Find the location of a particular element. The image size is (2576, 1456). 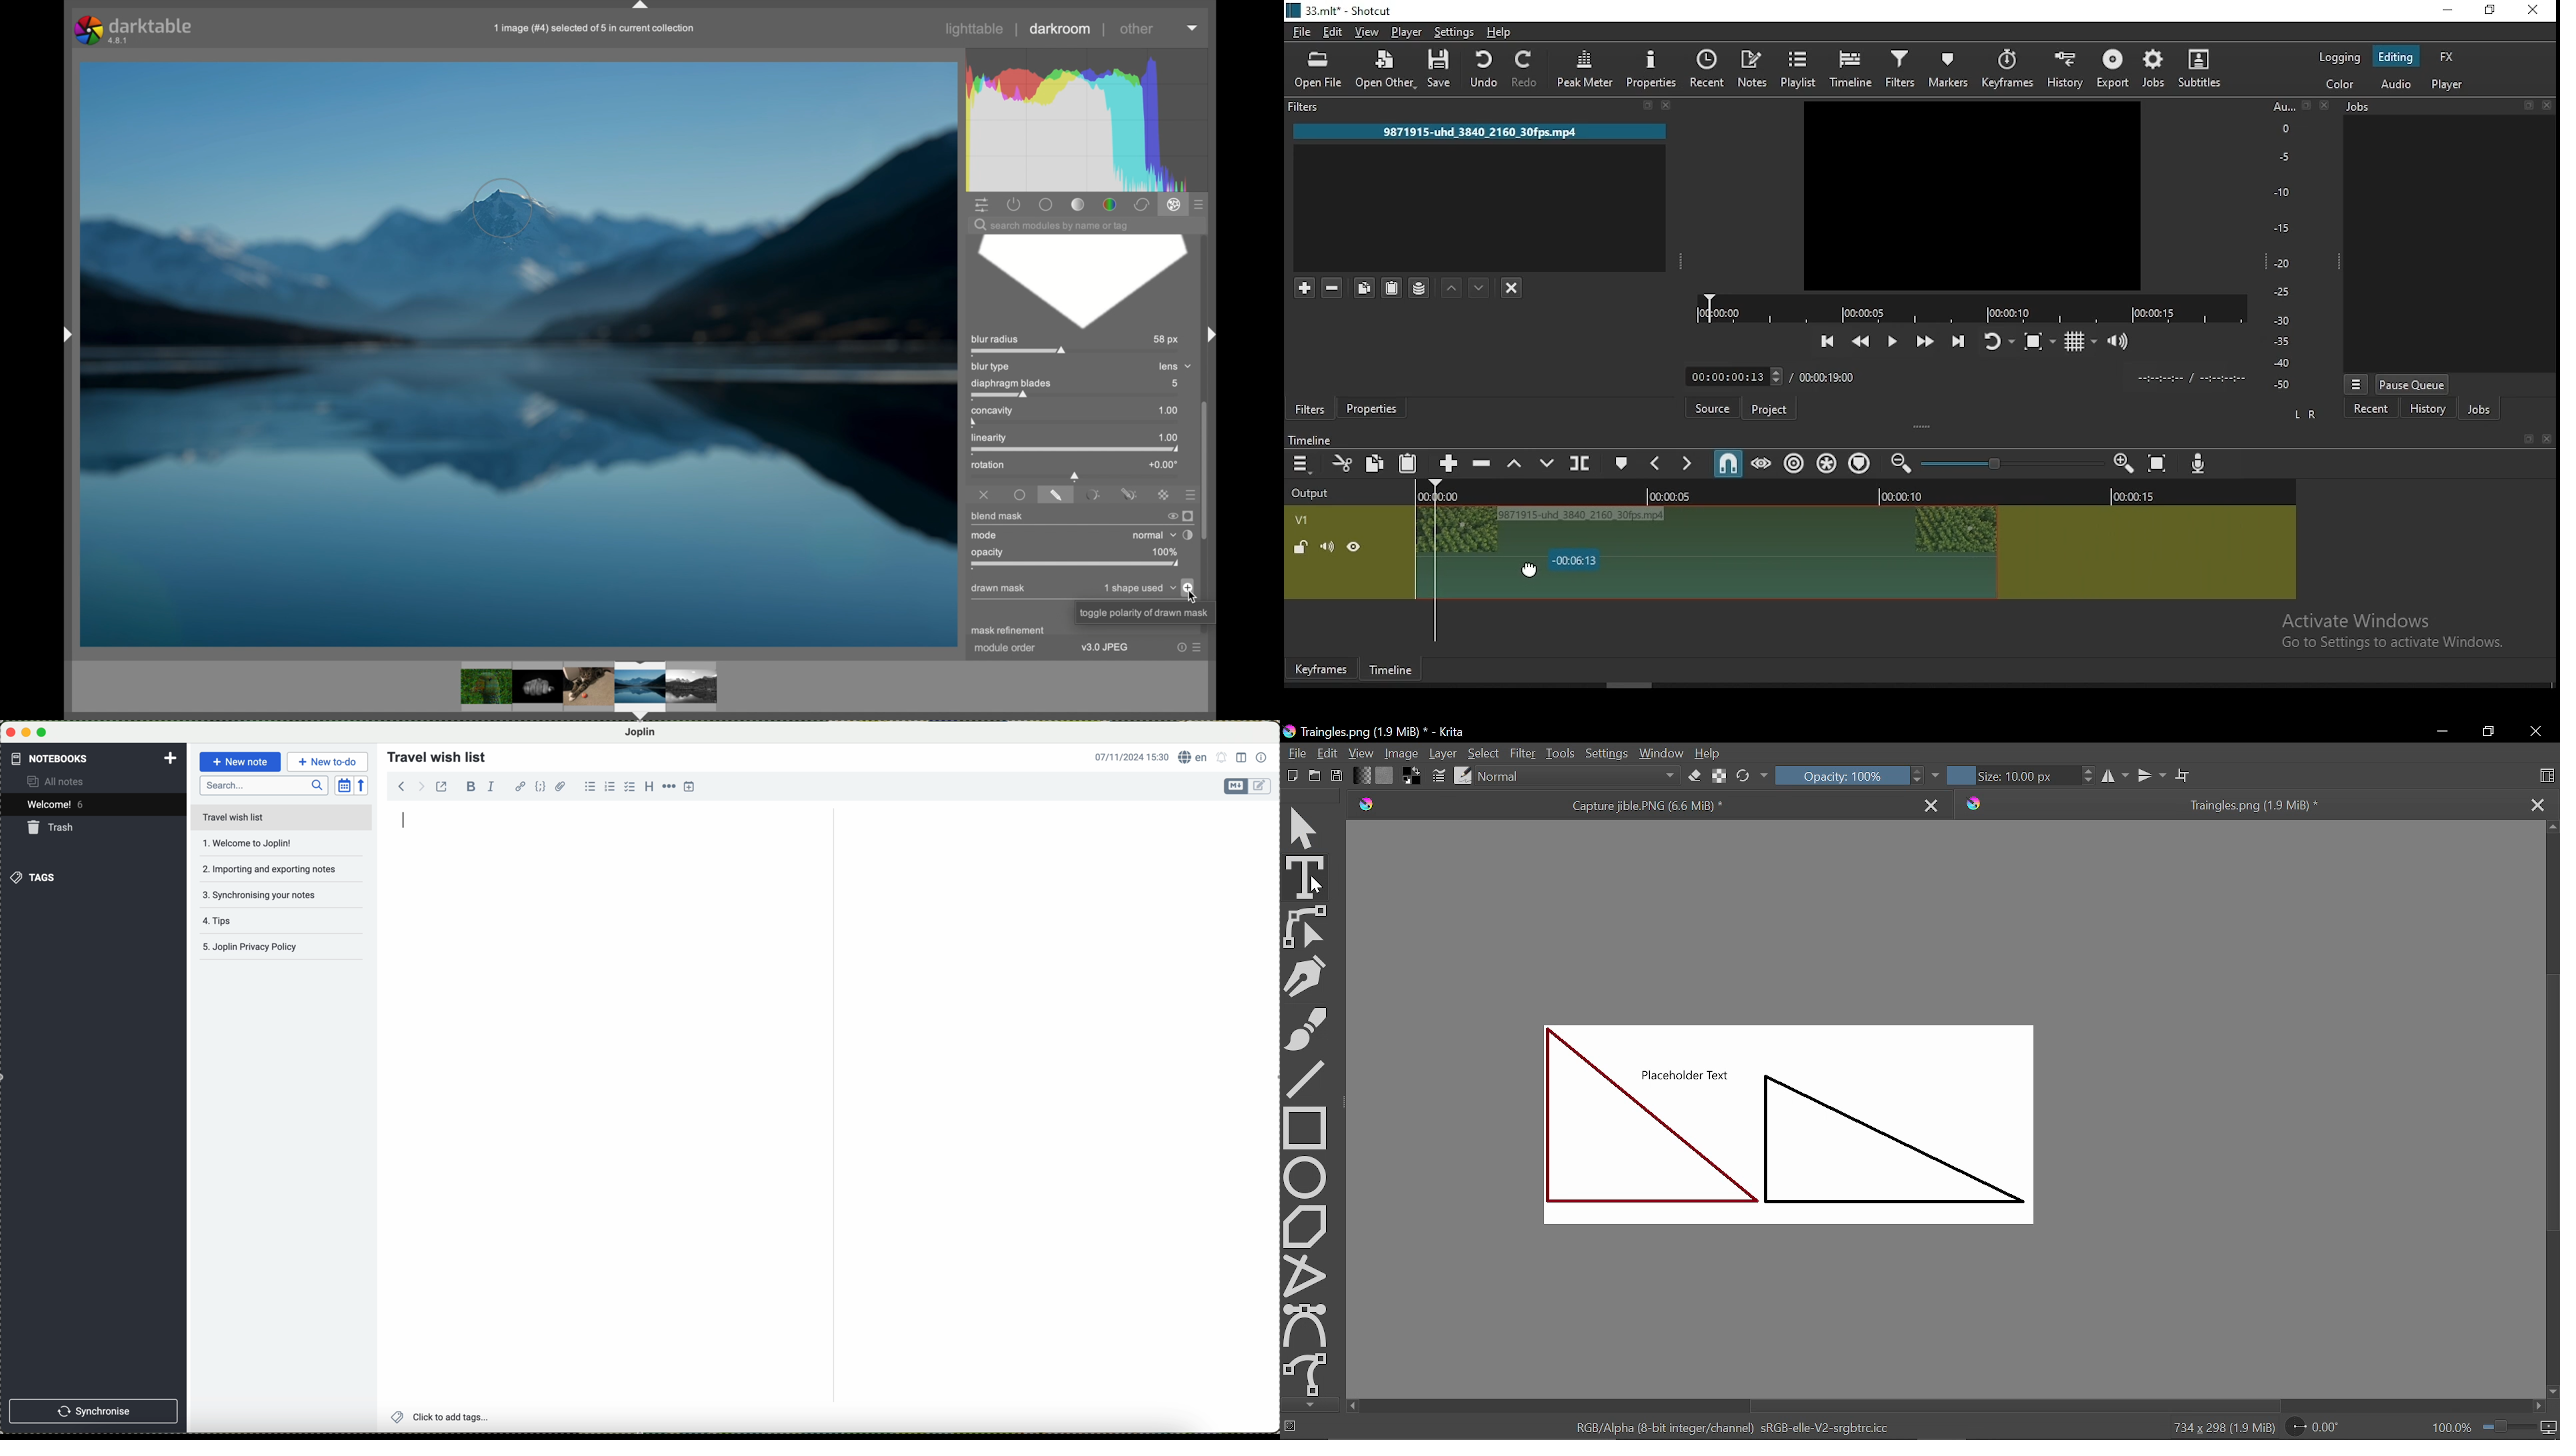

importing and exporting notes is located at coordinates (269, 868).